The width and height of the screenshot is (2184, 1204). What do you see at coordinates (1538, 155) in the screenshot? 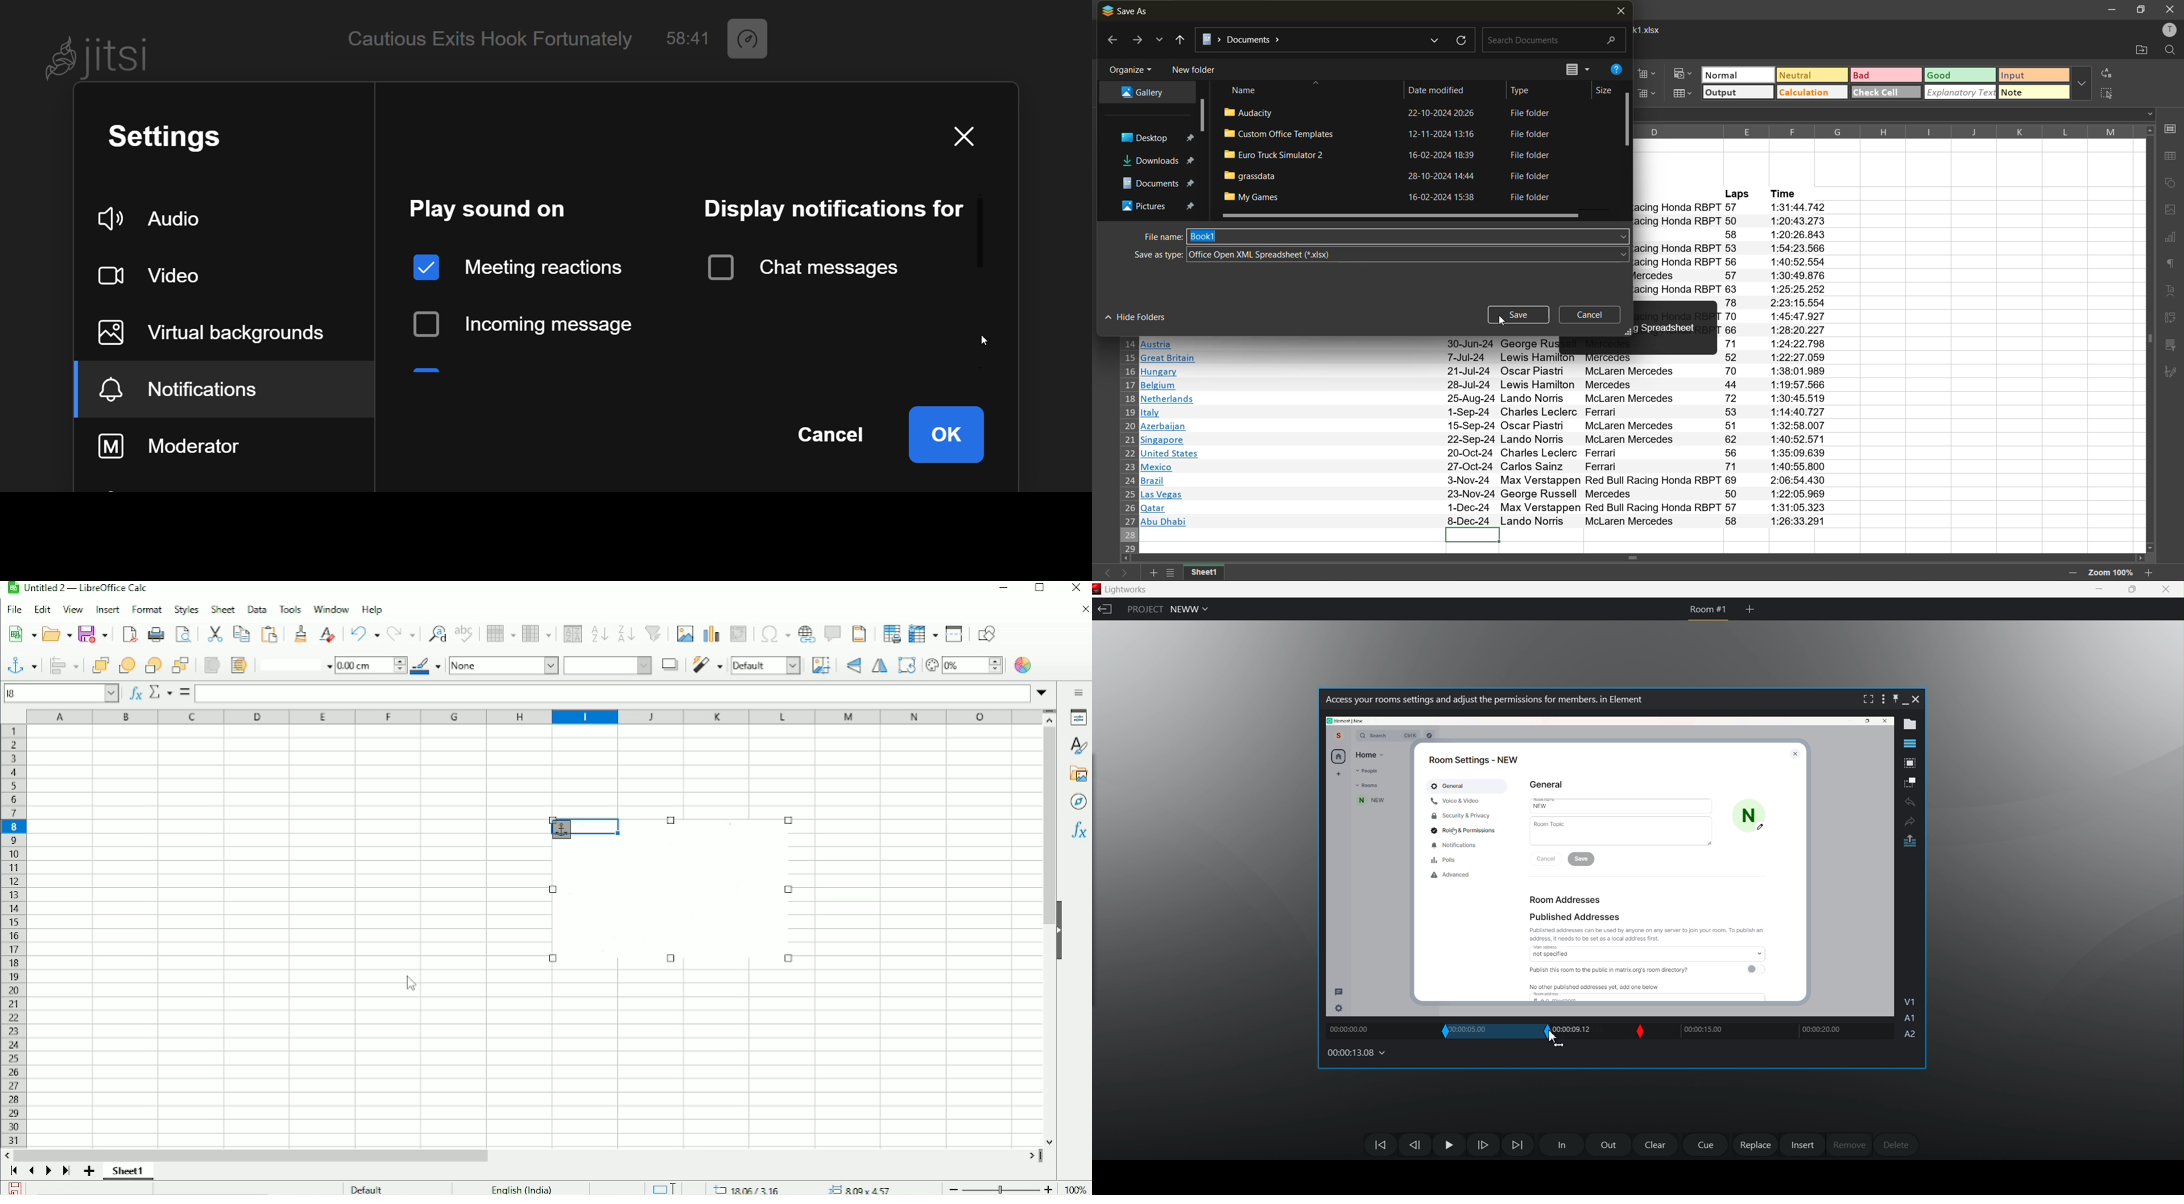
I see `file folder` at bounding box center [1538, 155].